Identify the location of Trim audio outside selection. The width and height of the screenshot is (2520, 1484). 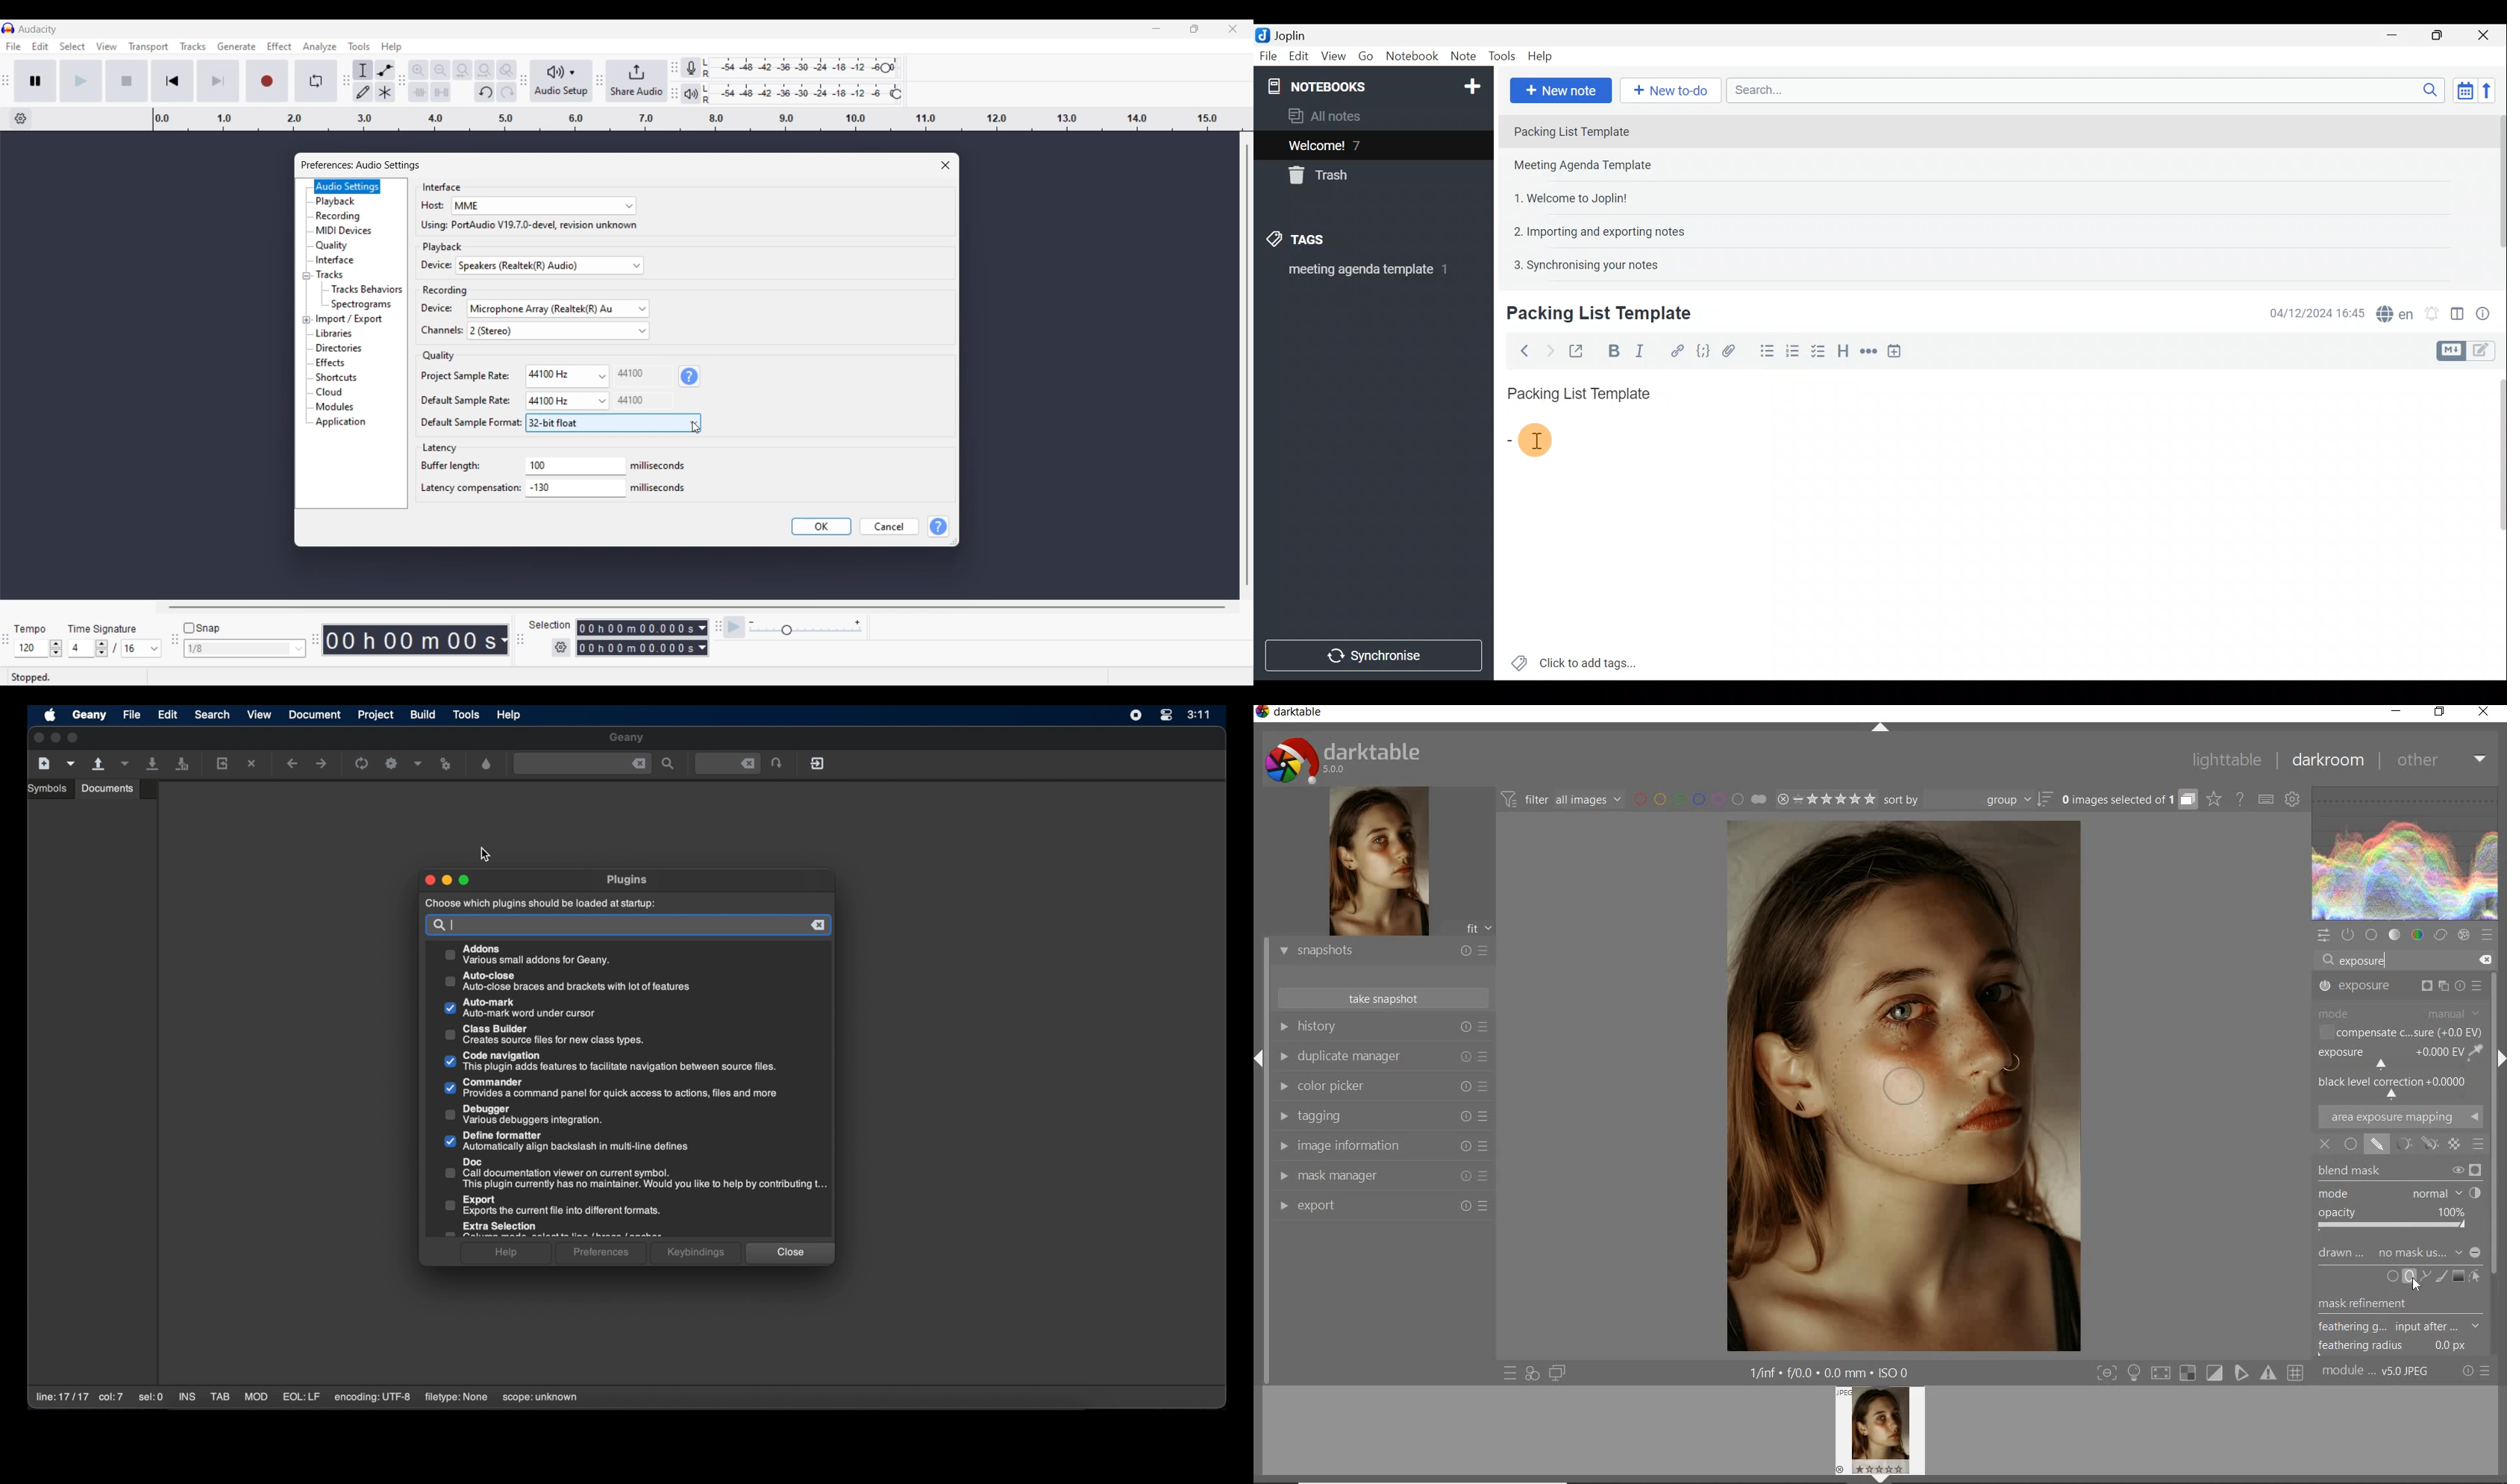
(418, 91).